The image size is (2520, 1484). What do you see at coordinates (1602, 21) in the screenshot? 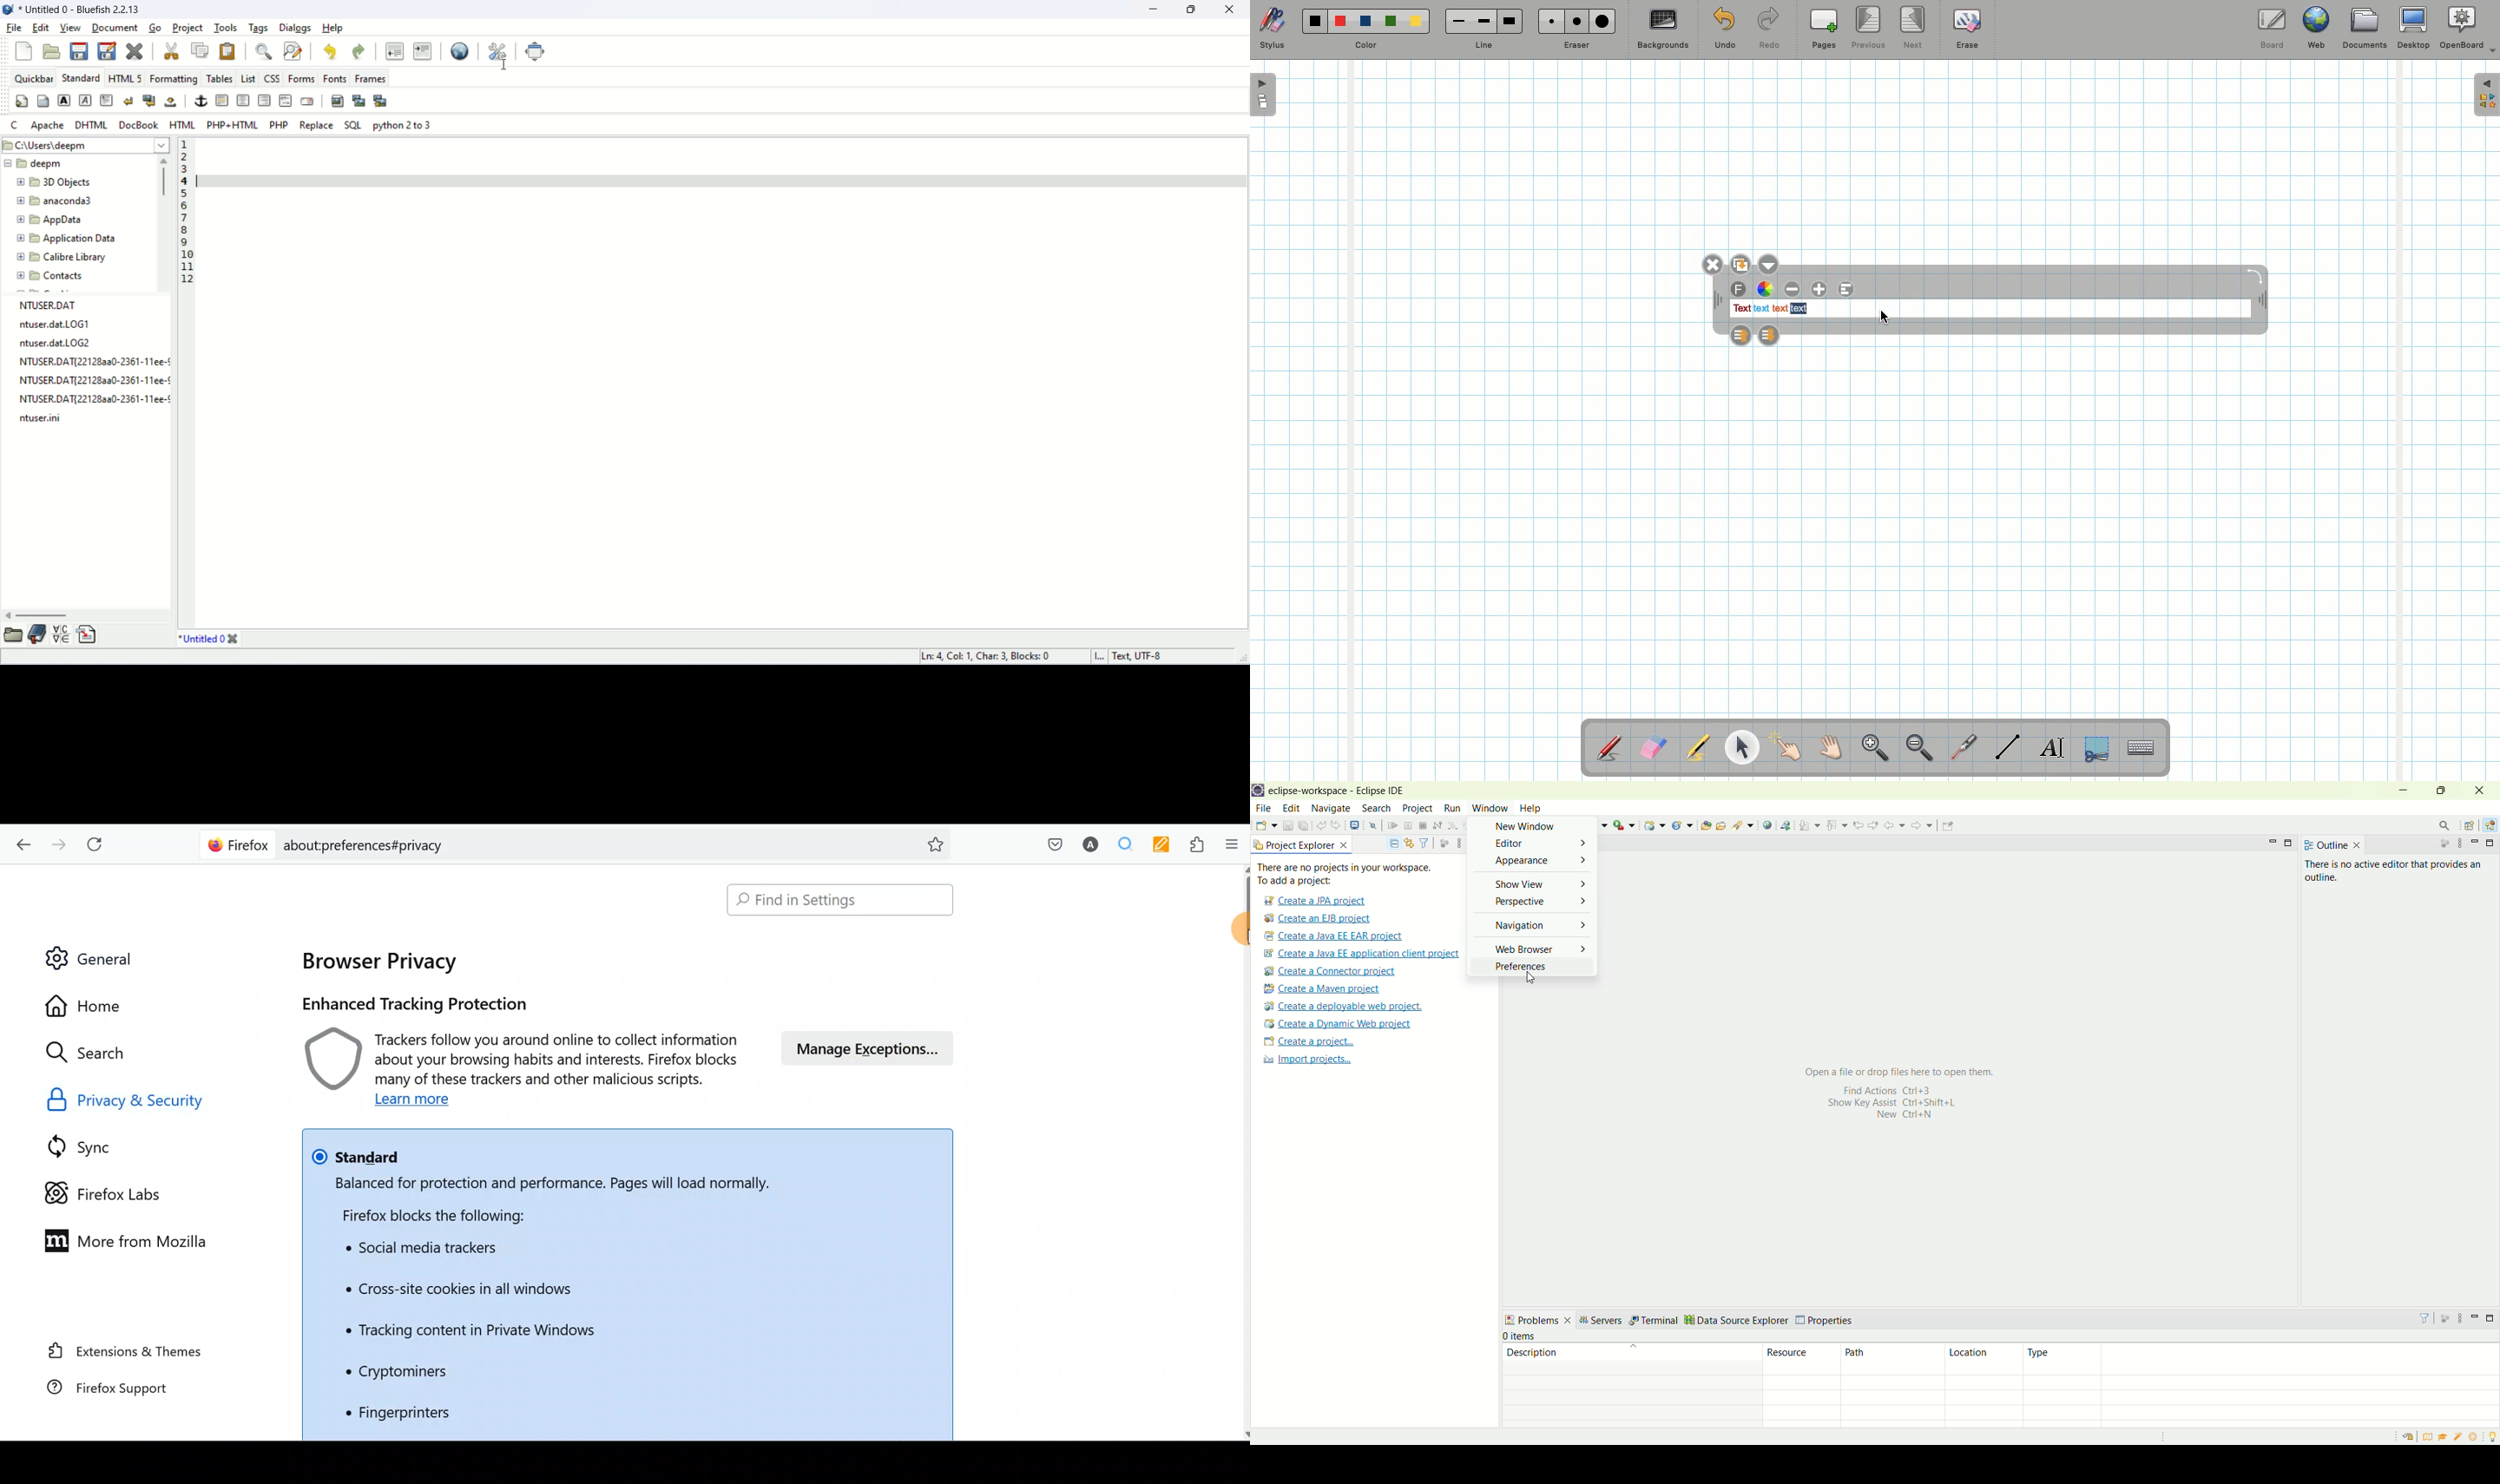
I see `Large eraser` at bounding box center [1602, 21].